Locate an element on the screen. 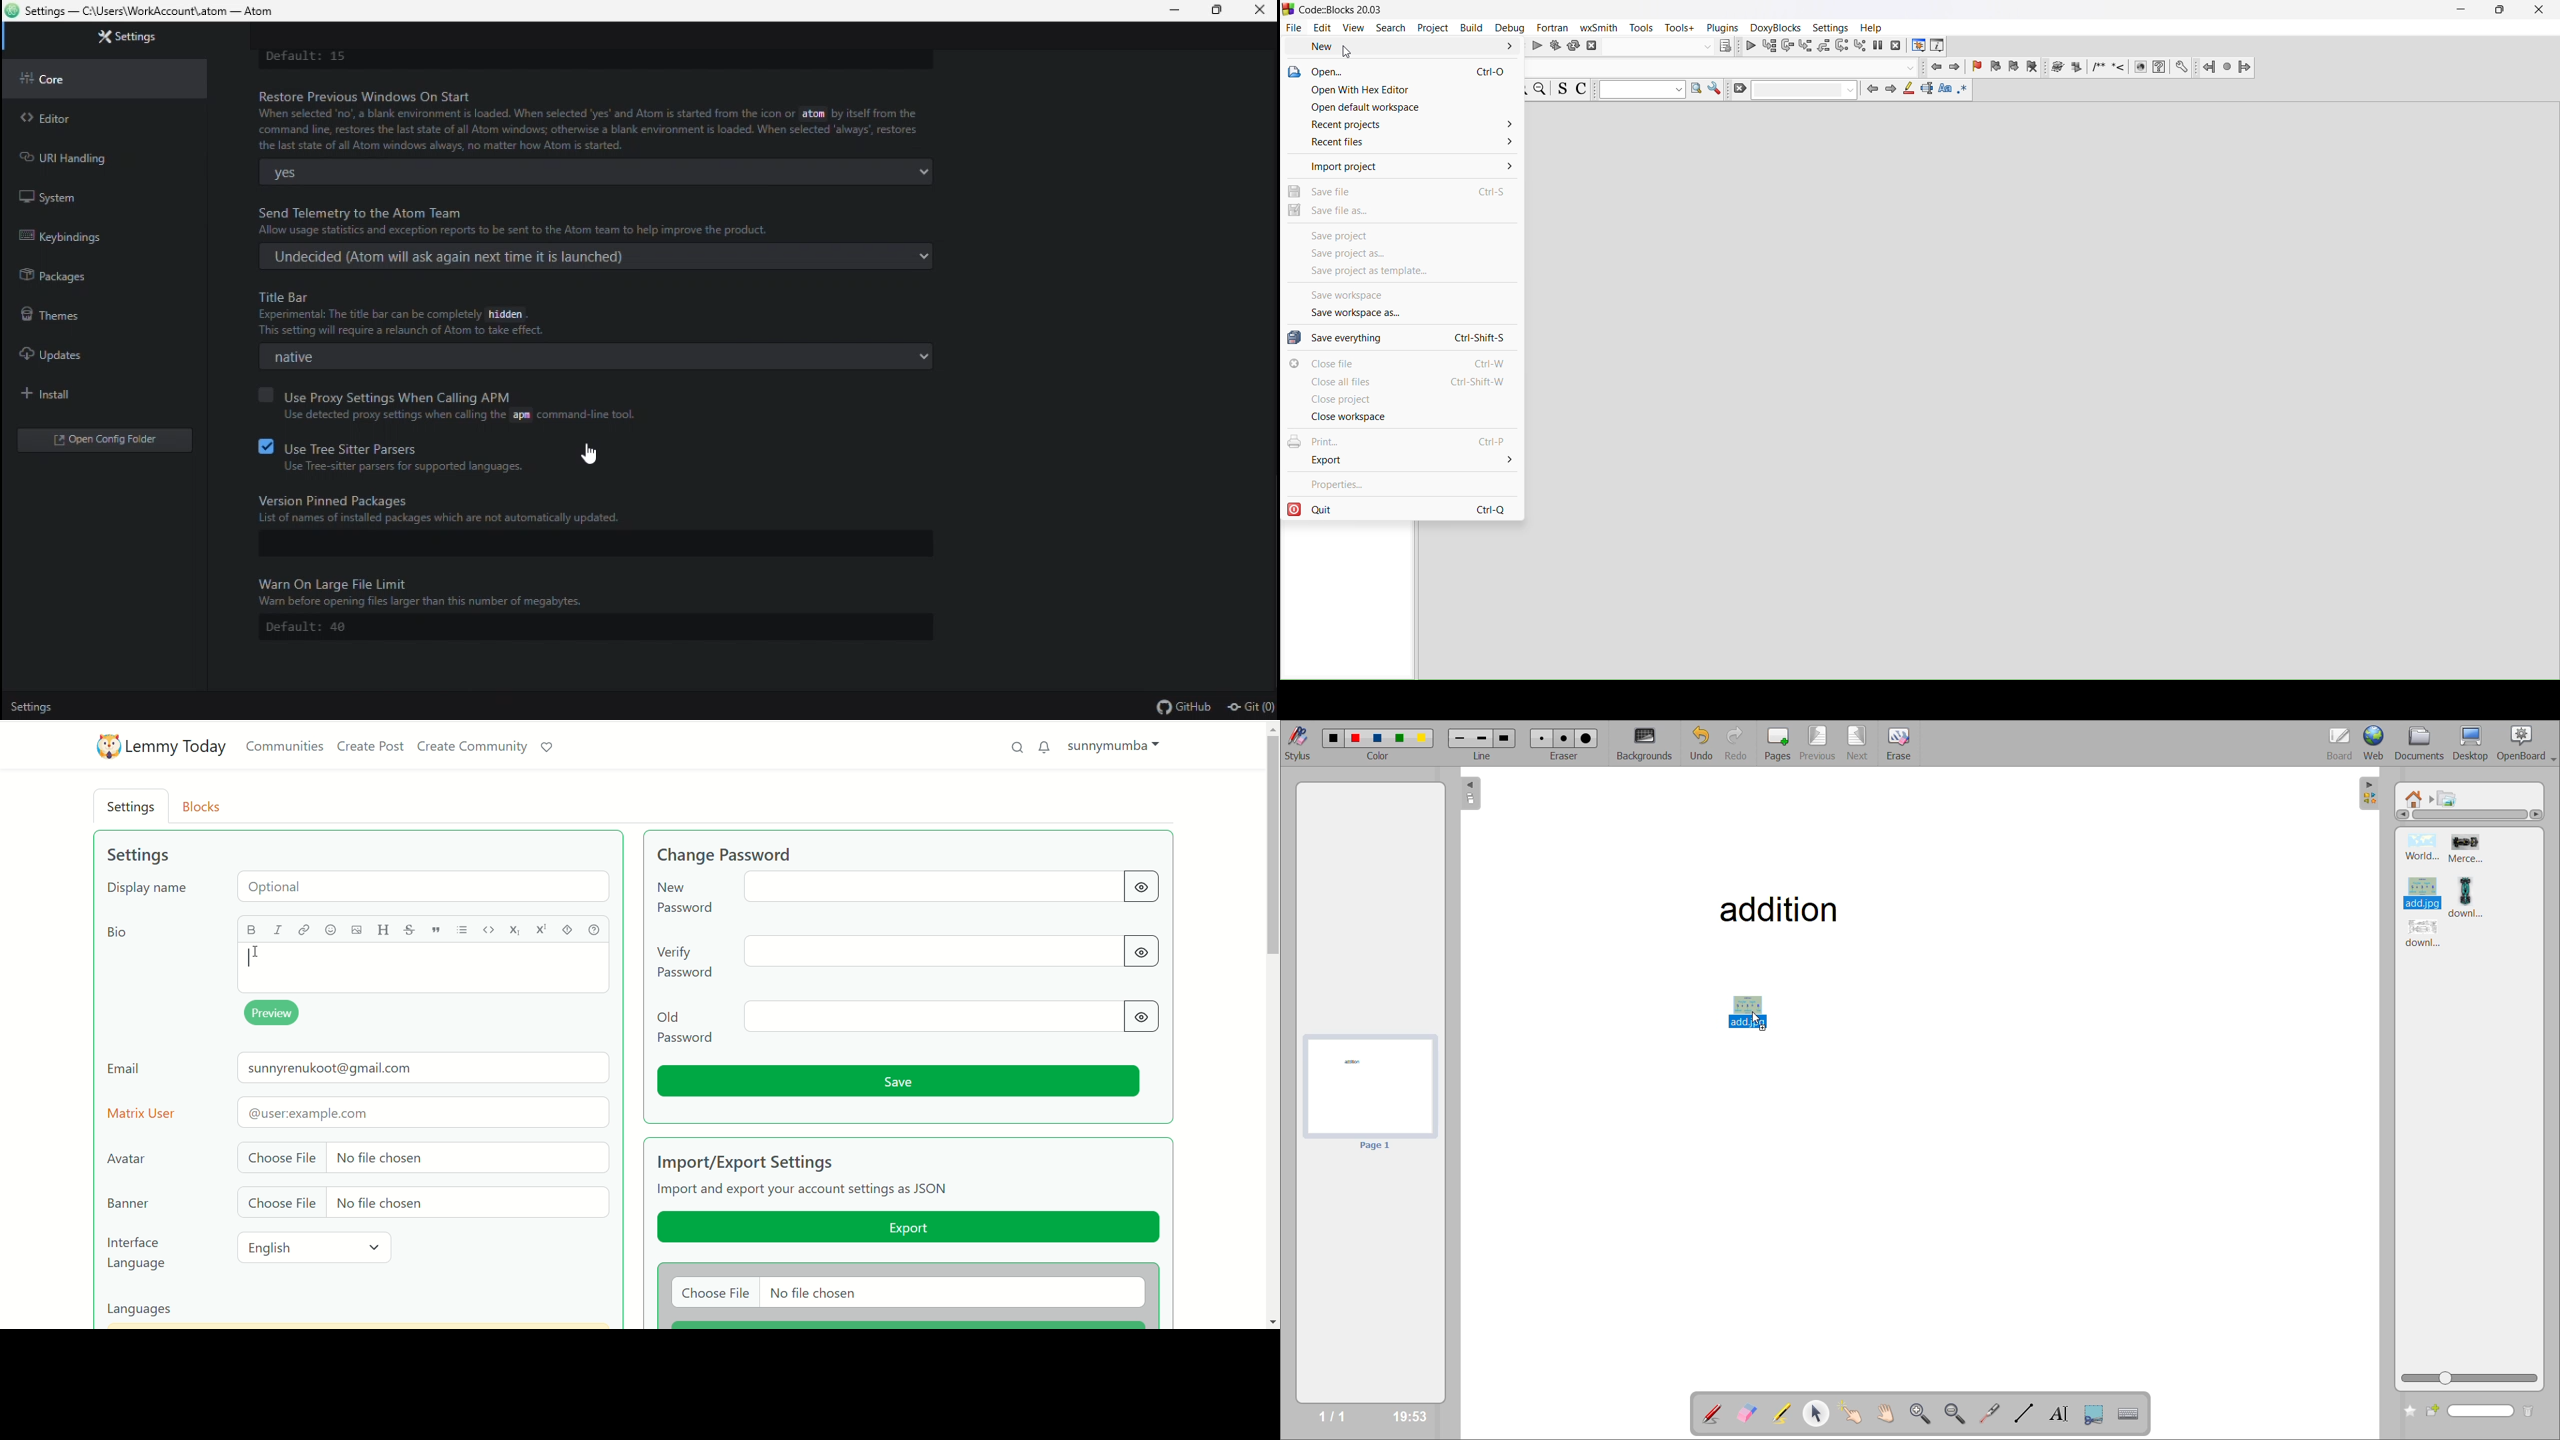 This screenshot has width=2576, height=1456. next bookmark is located at coordinates (2014, 66).